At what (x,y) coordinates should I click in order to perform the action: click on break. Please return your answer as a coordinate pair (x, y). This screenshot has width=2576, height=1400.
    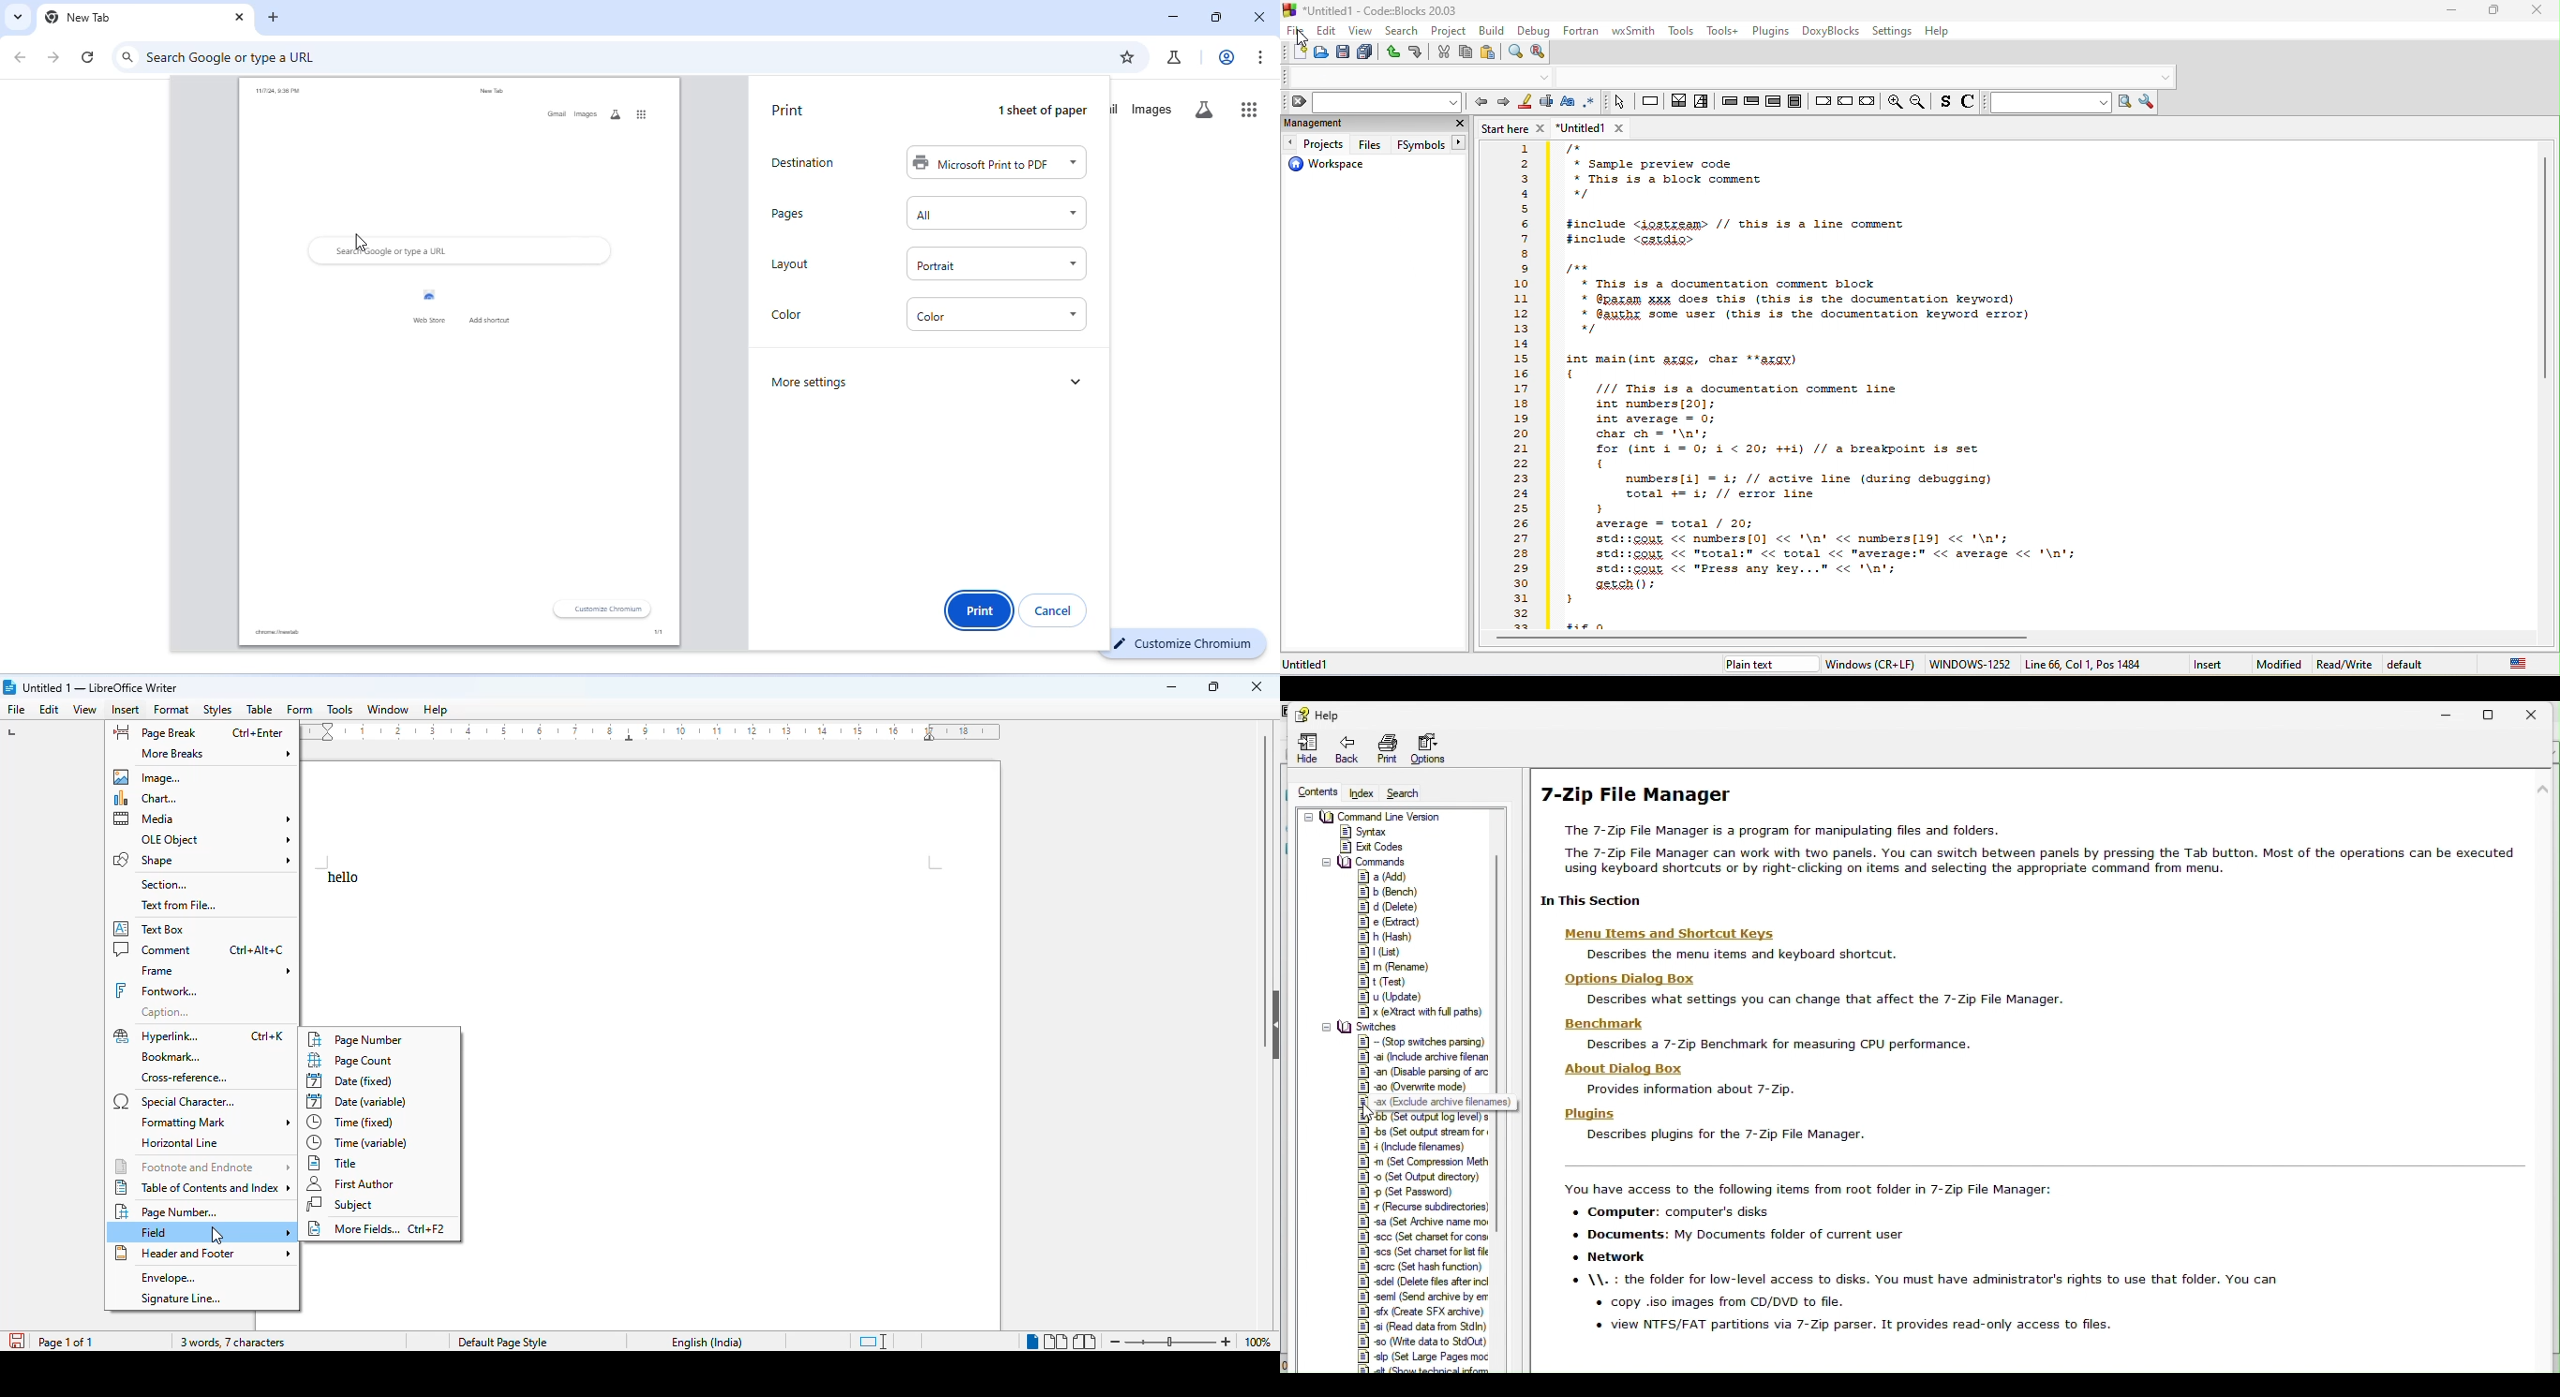
    Looking at the image, I should click on (1822, 99).